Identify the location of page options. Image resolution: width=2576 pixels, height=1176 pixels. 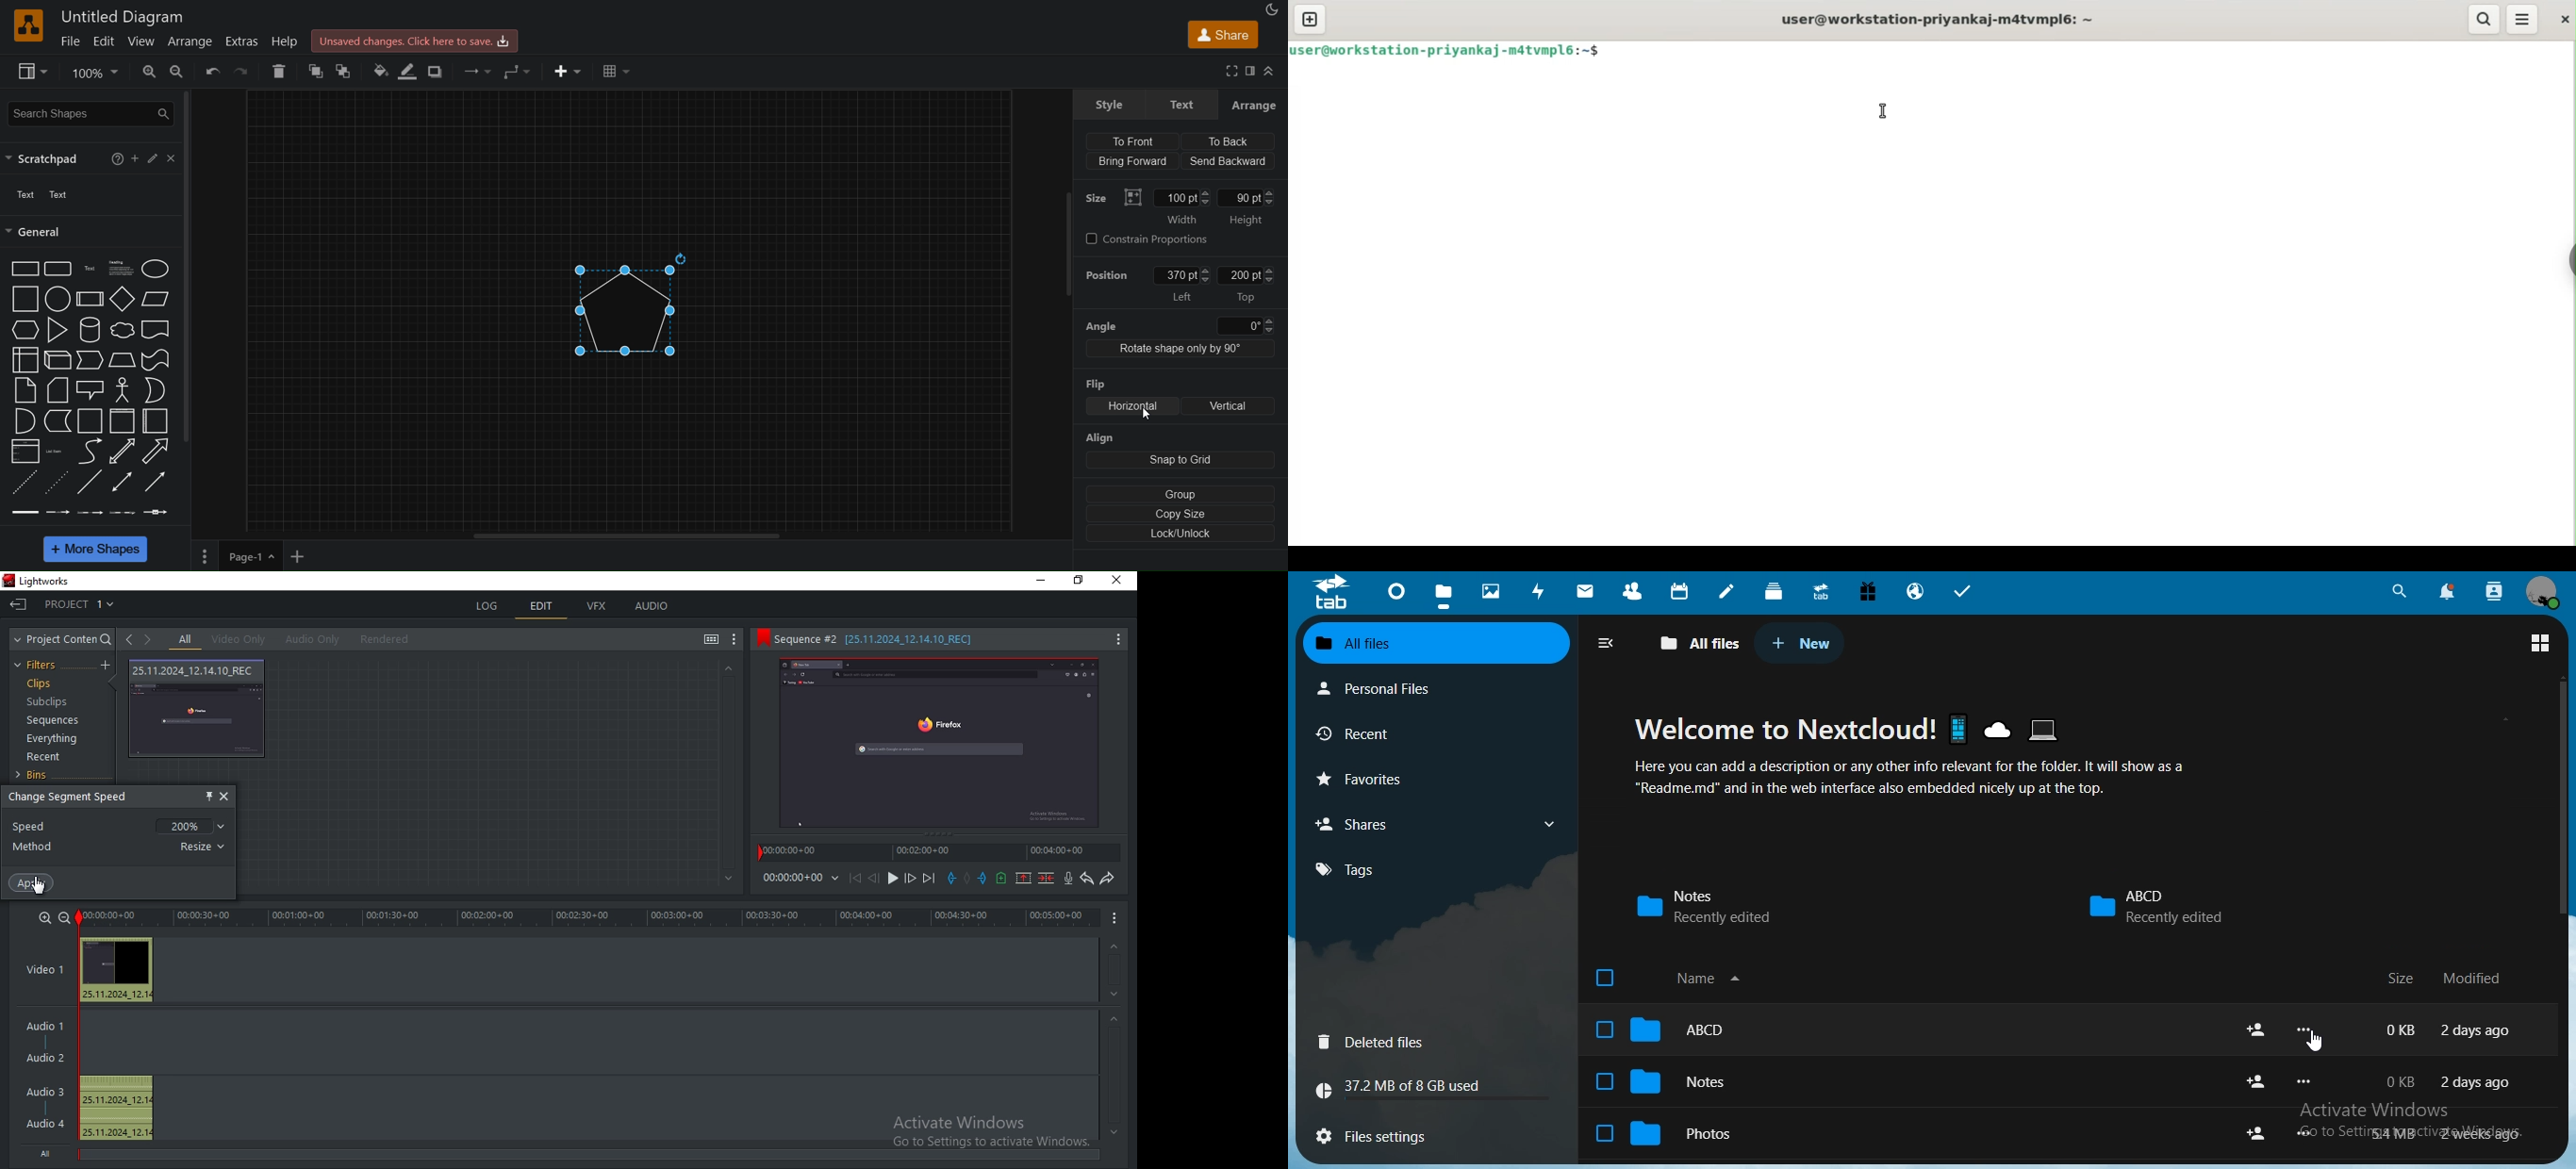
(272, 556).